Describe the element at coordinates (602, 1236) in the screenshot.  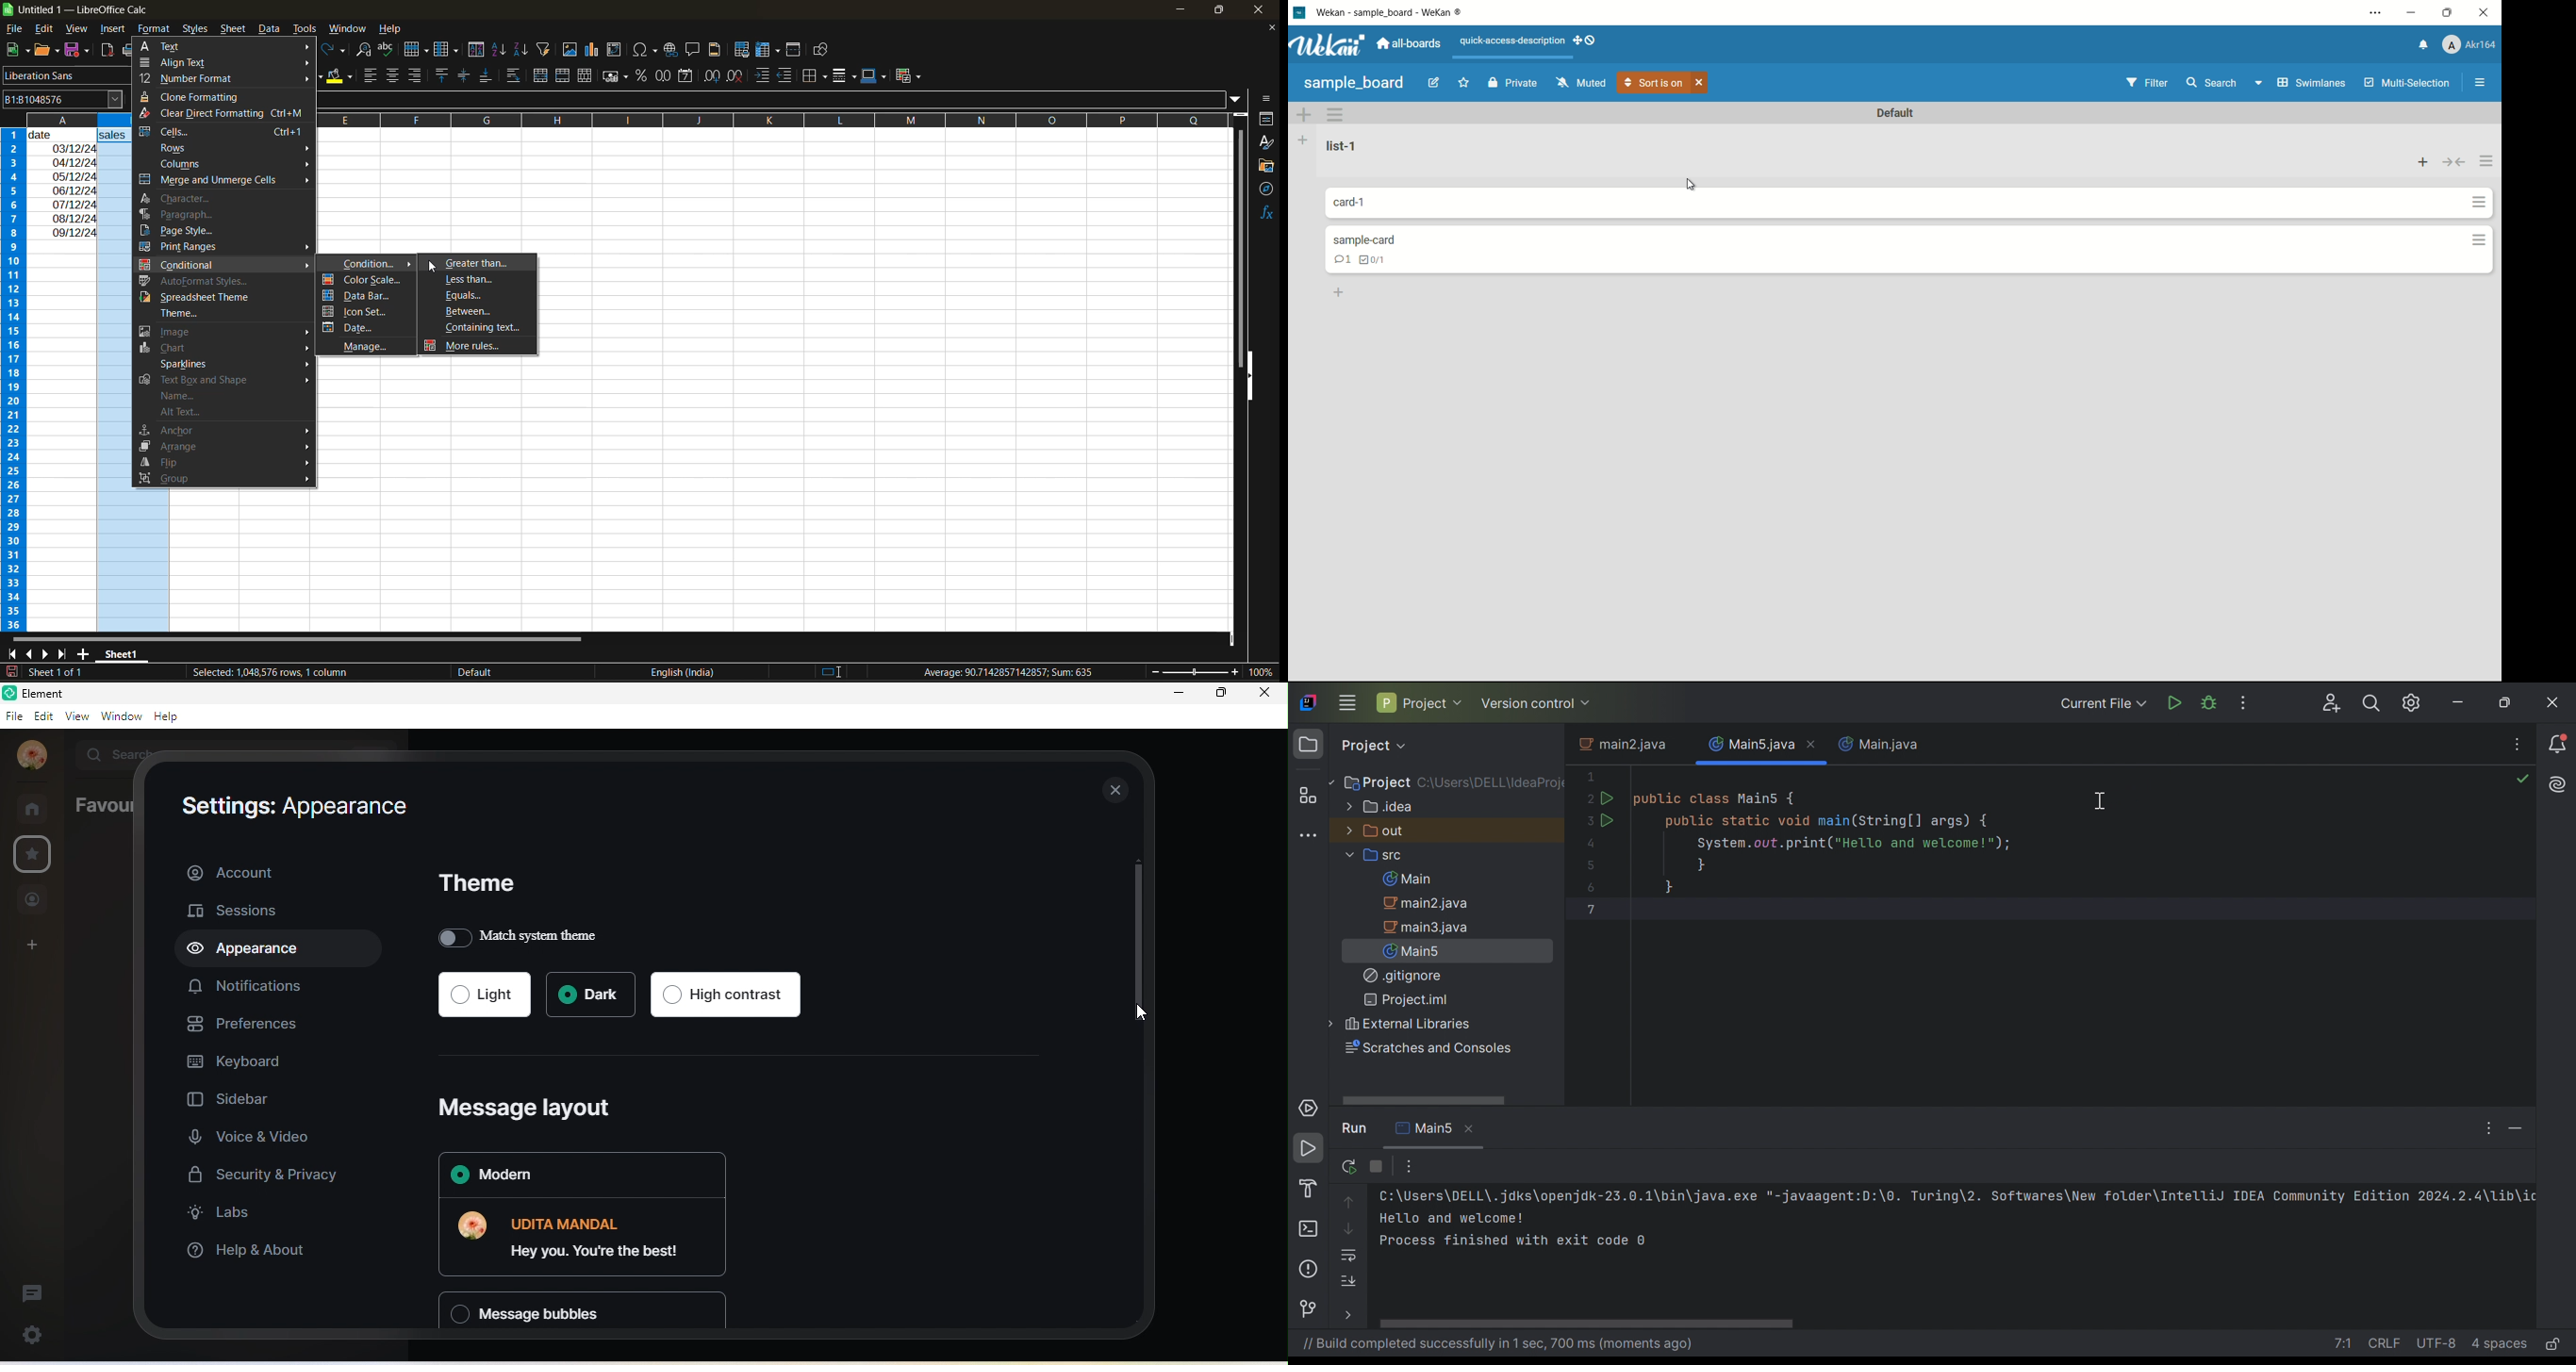
I see `hey you,. you're the best` at that location.